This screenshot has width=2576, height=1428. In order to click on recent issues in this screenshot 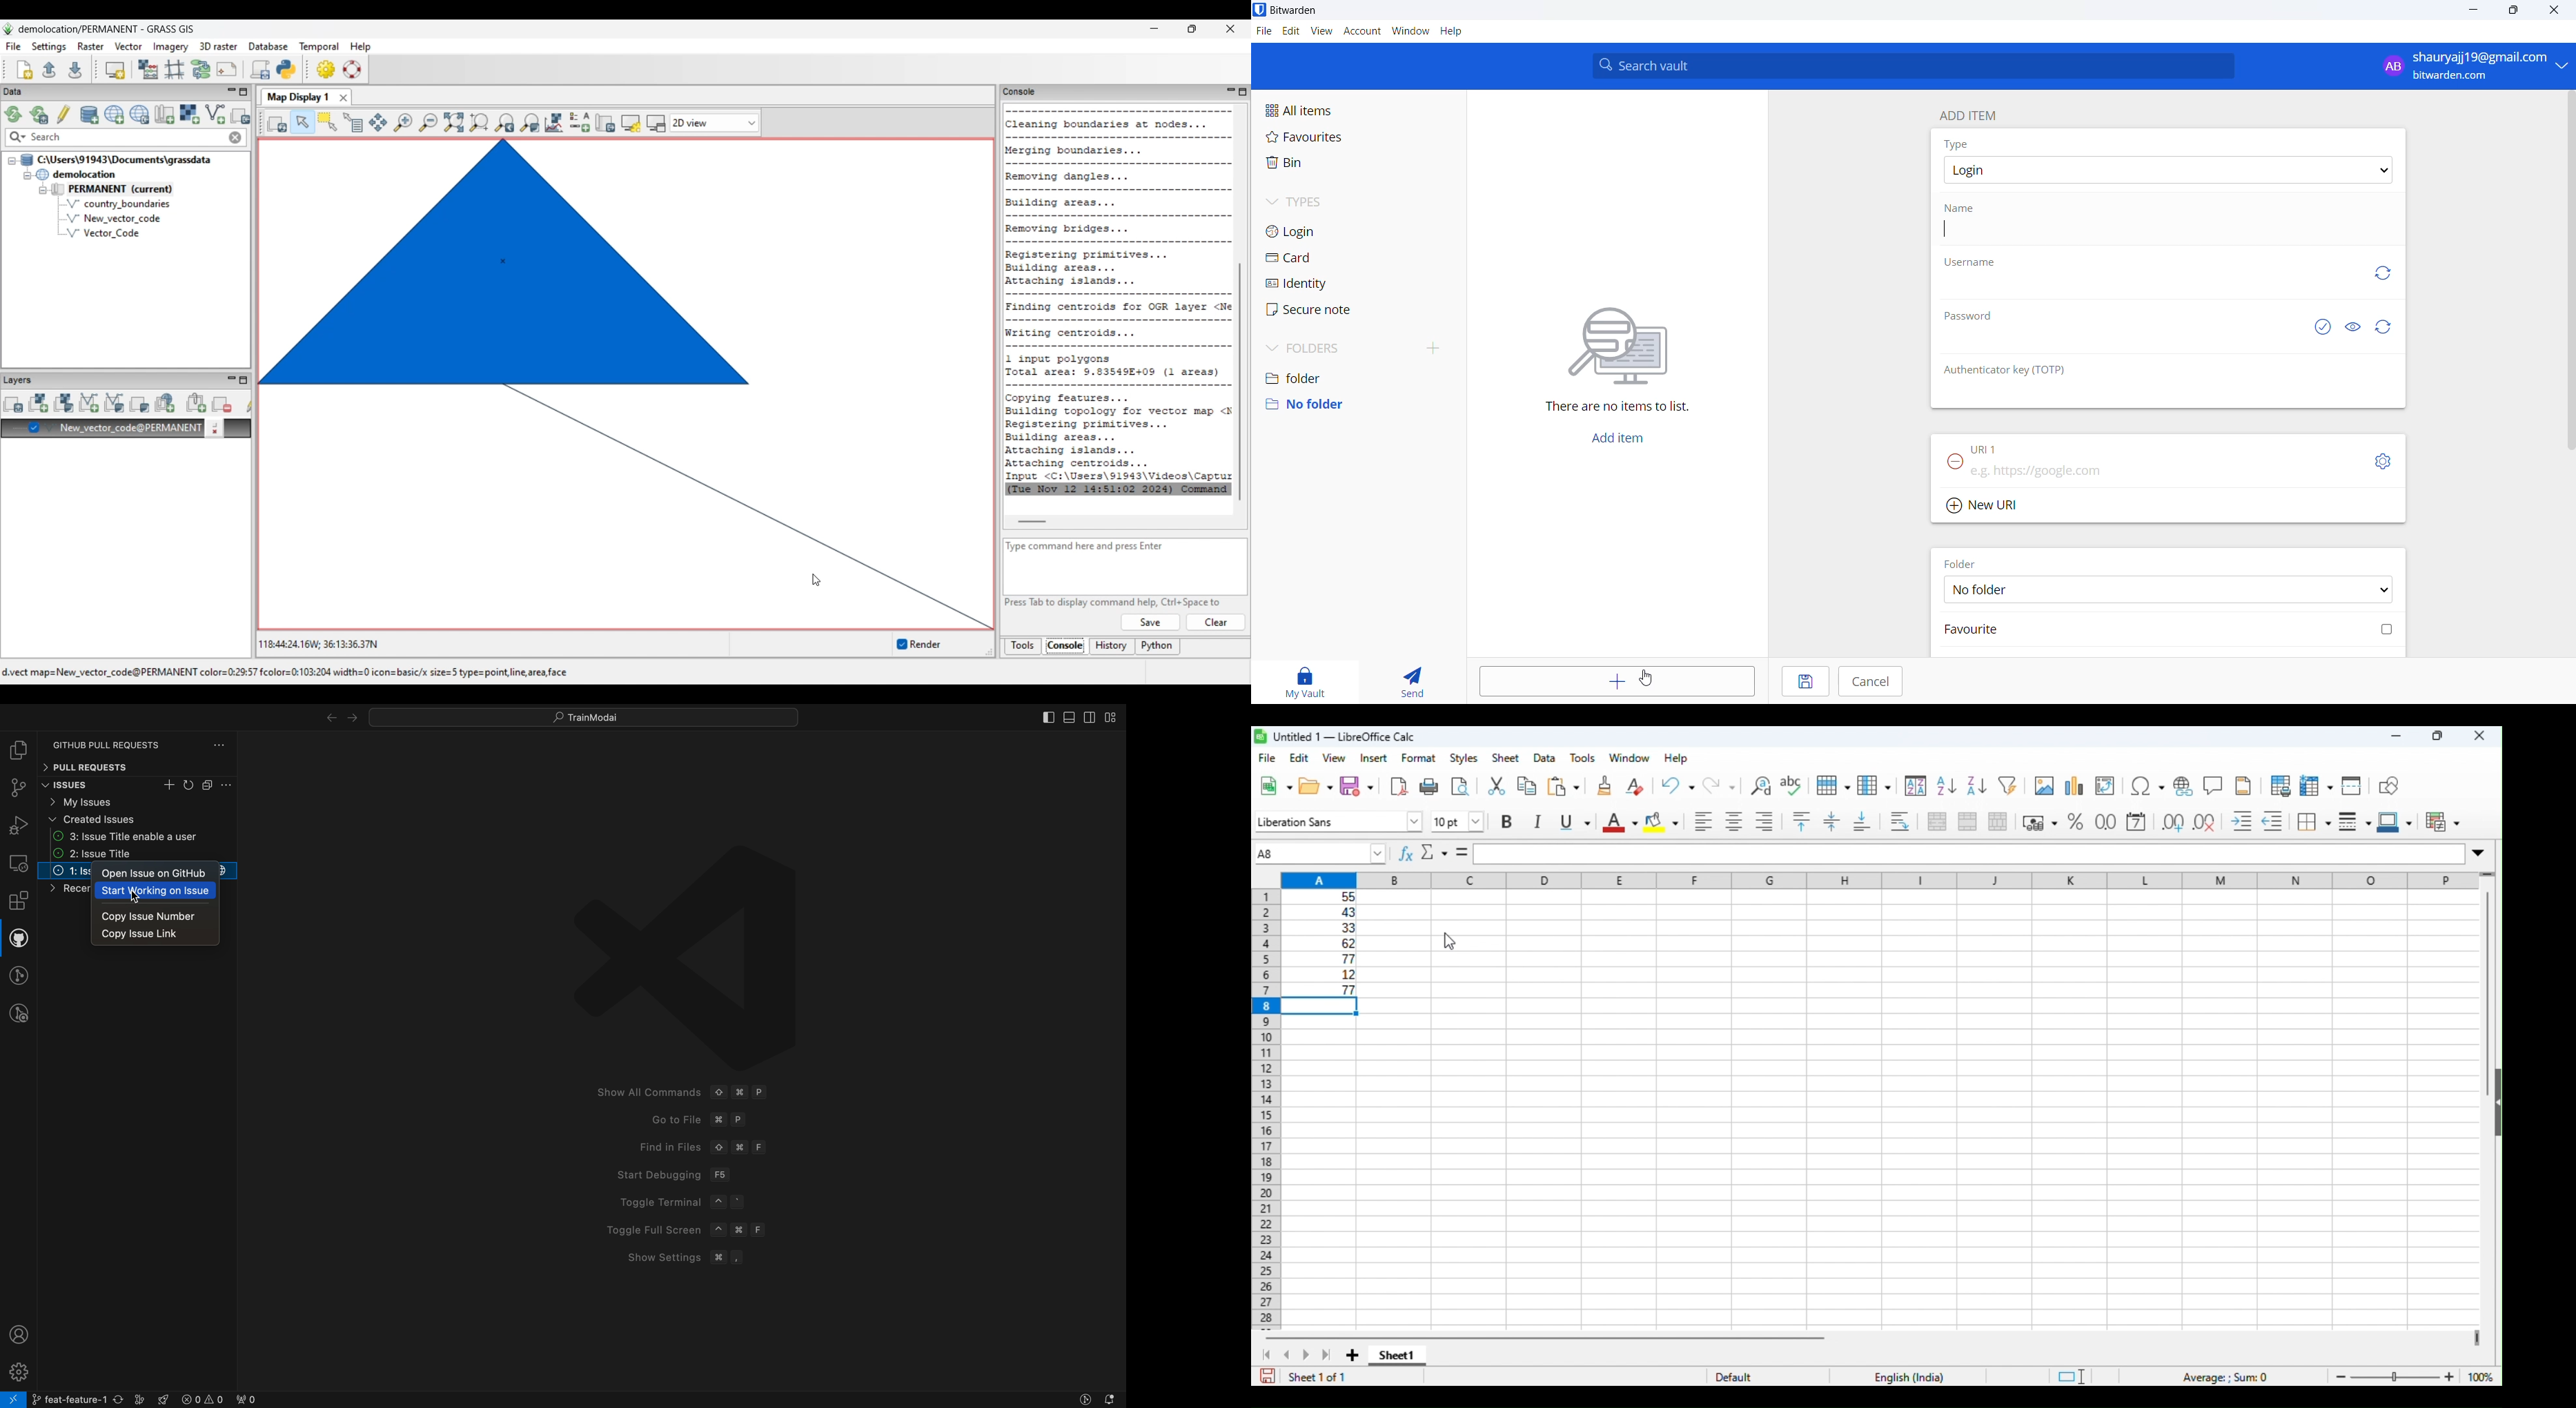, I will do `click(62, 891)`.